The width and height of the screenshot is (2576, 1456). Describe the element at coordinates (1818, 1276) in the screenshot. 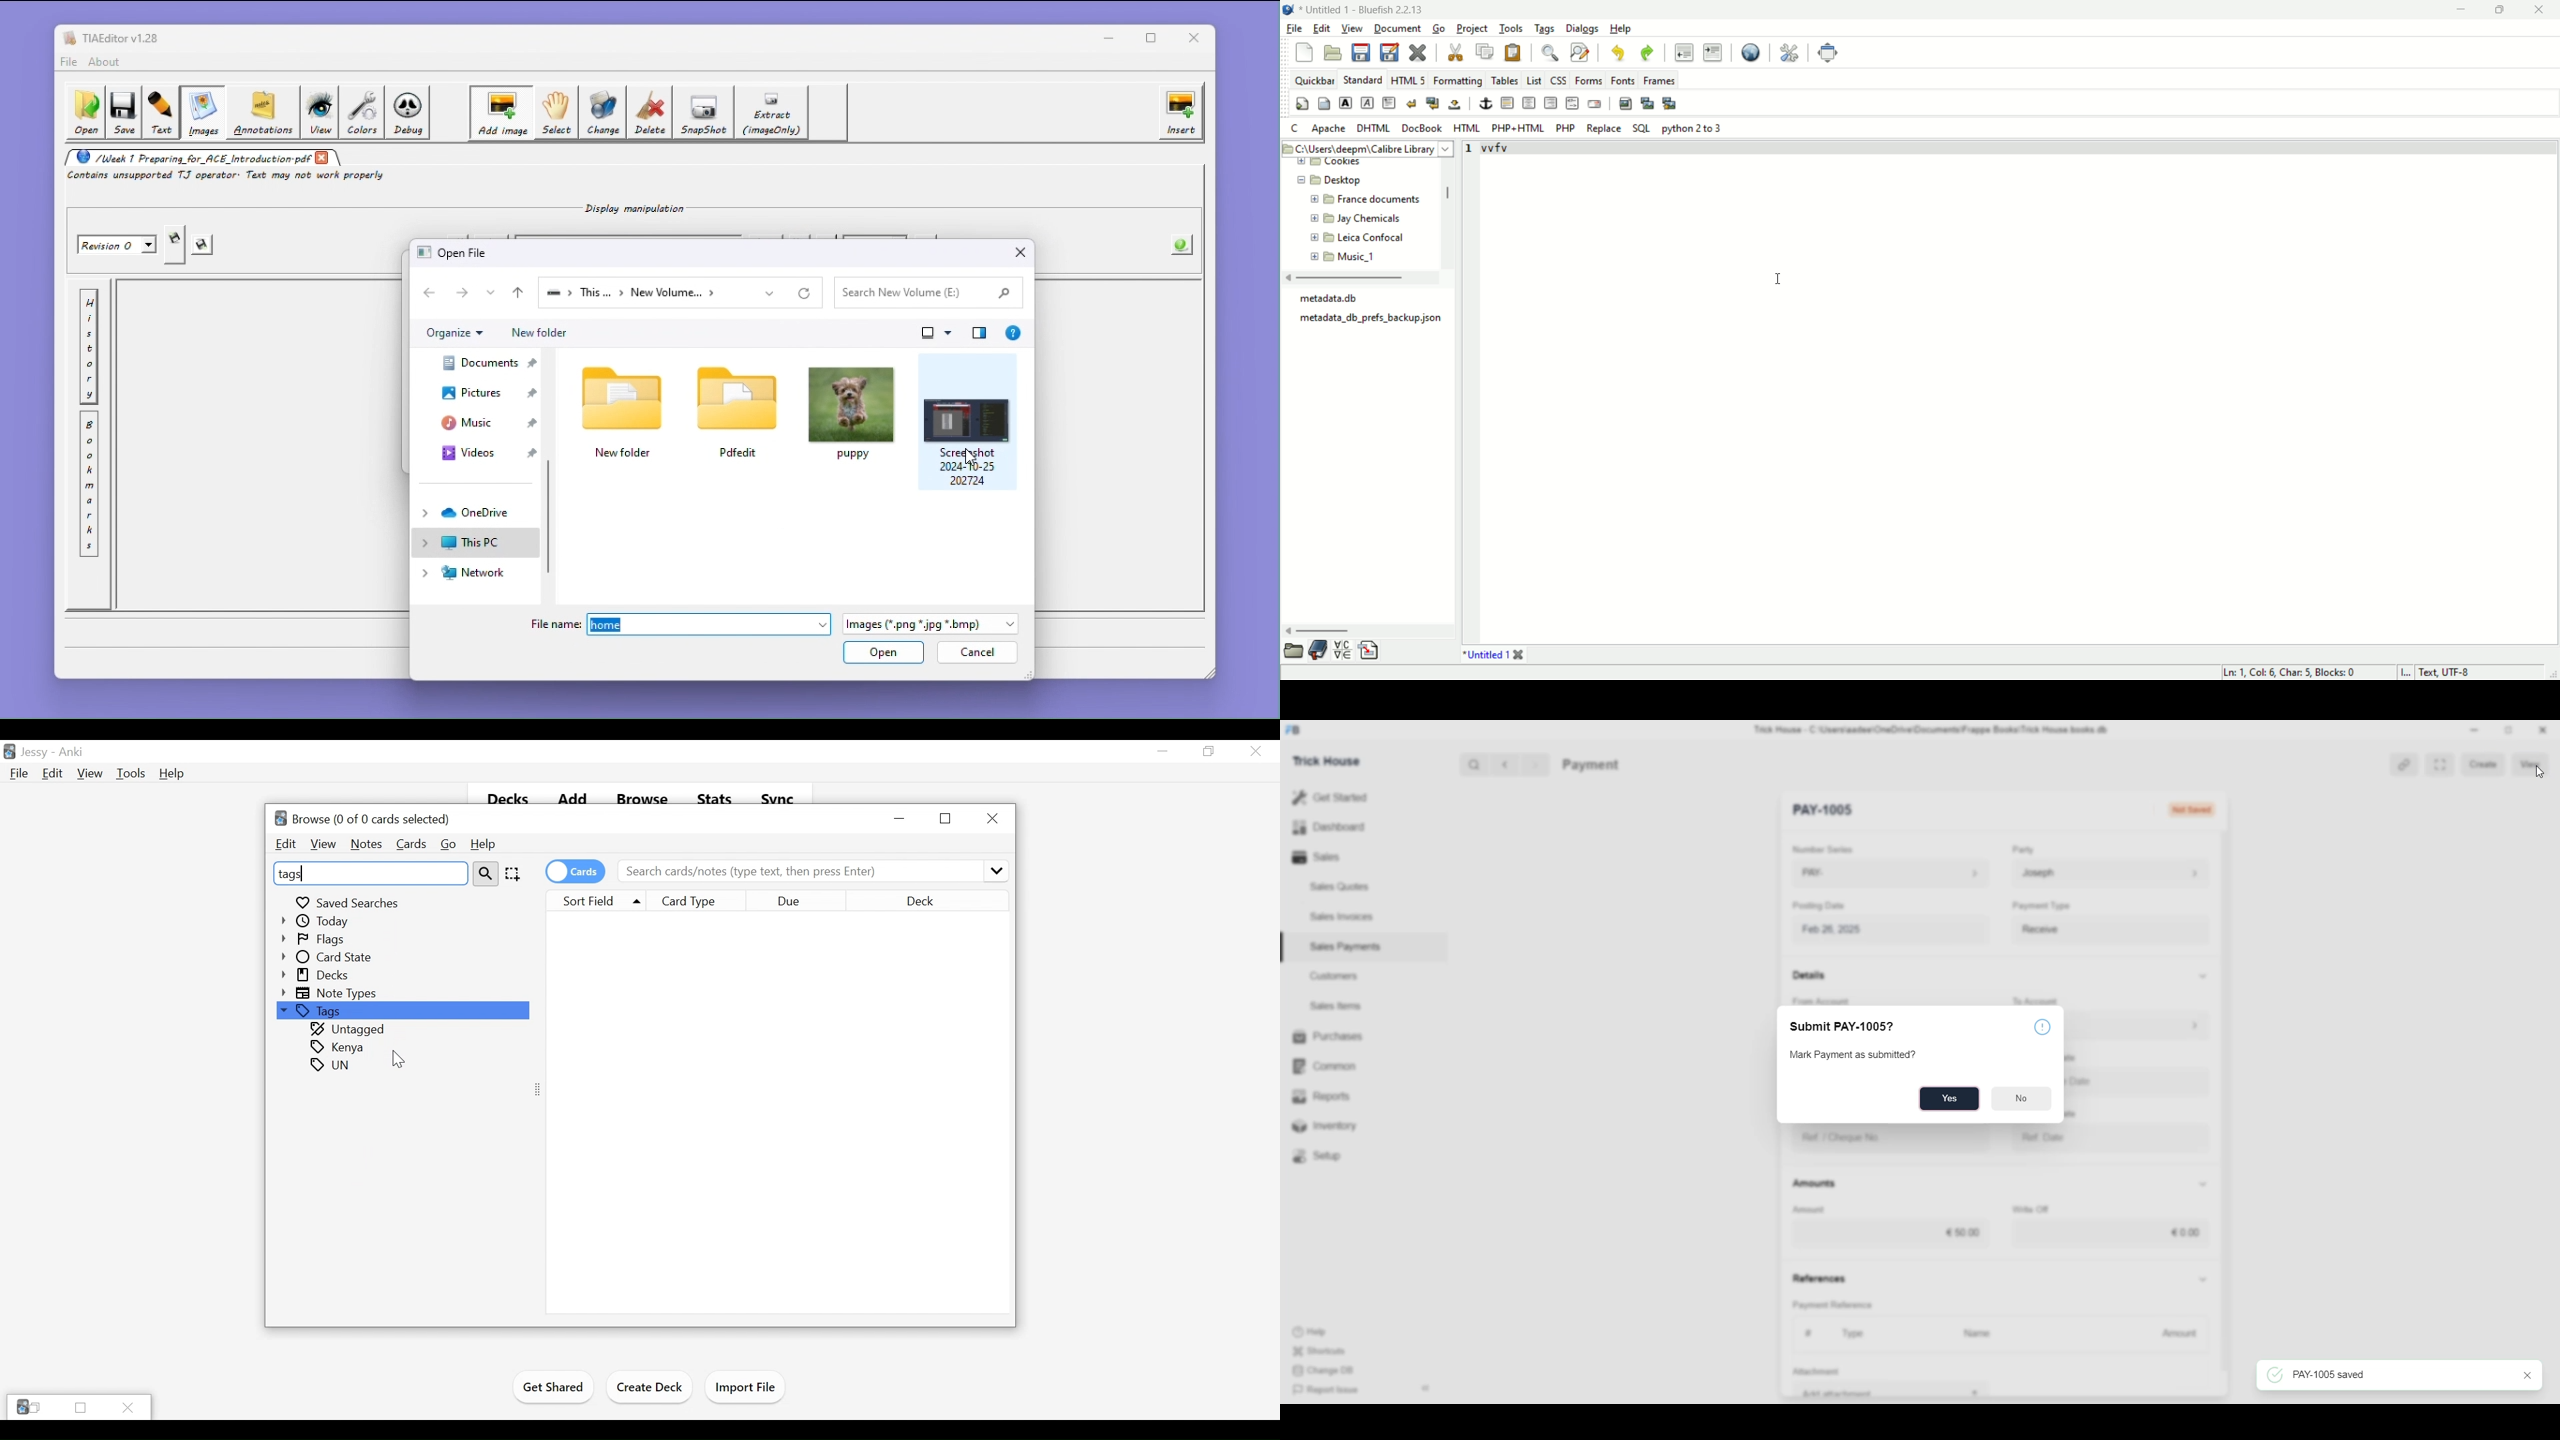

I see `References` at that location.